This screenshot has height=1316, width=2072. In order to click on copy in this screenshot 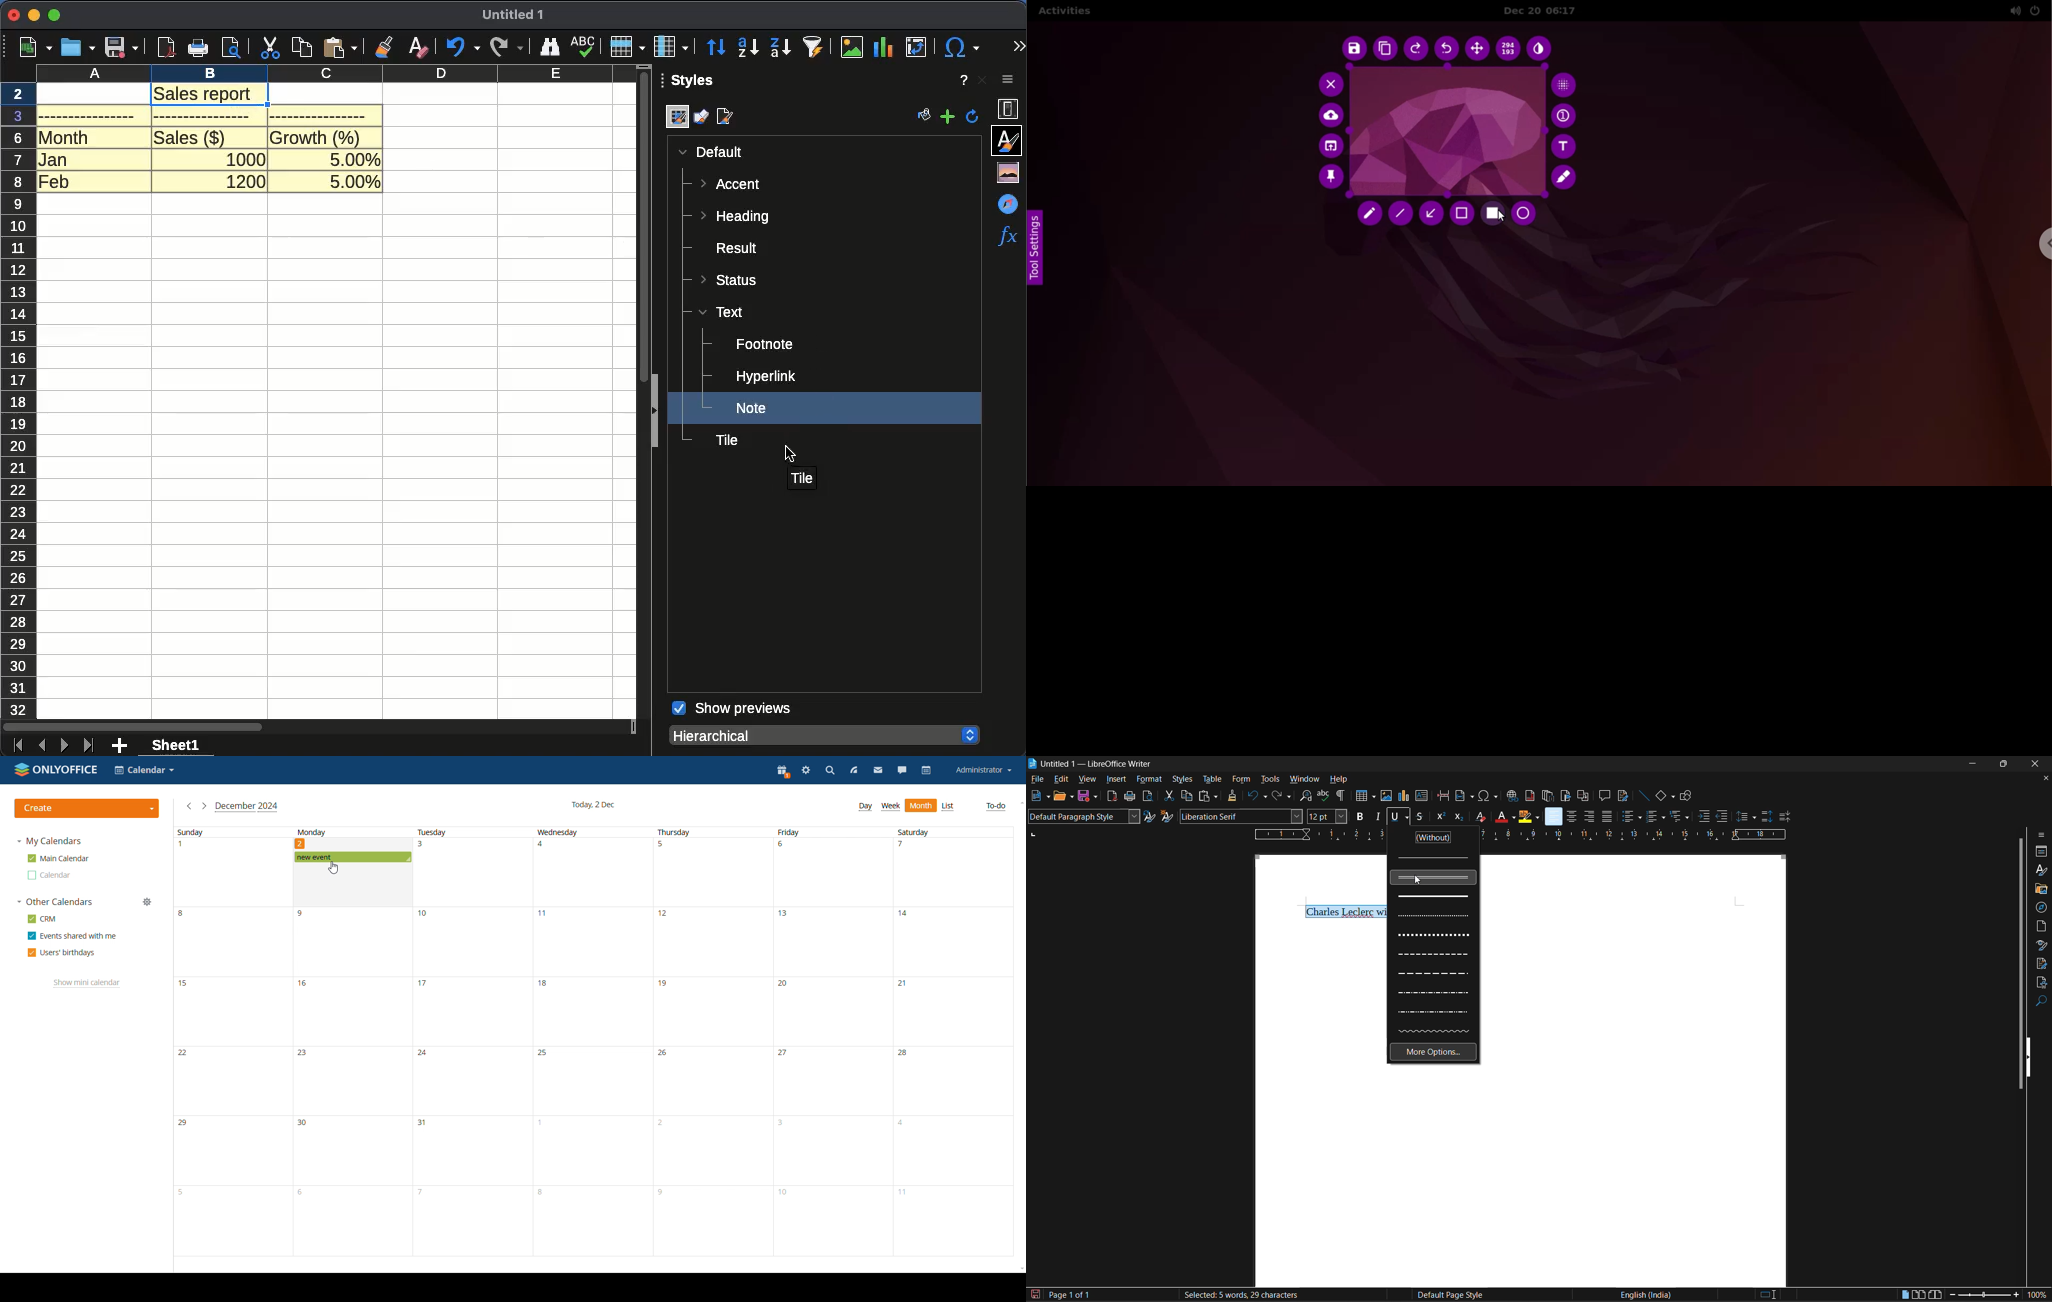, I will do `click(1186, 796)`.